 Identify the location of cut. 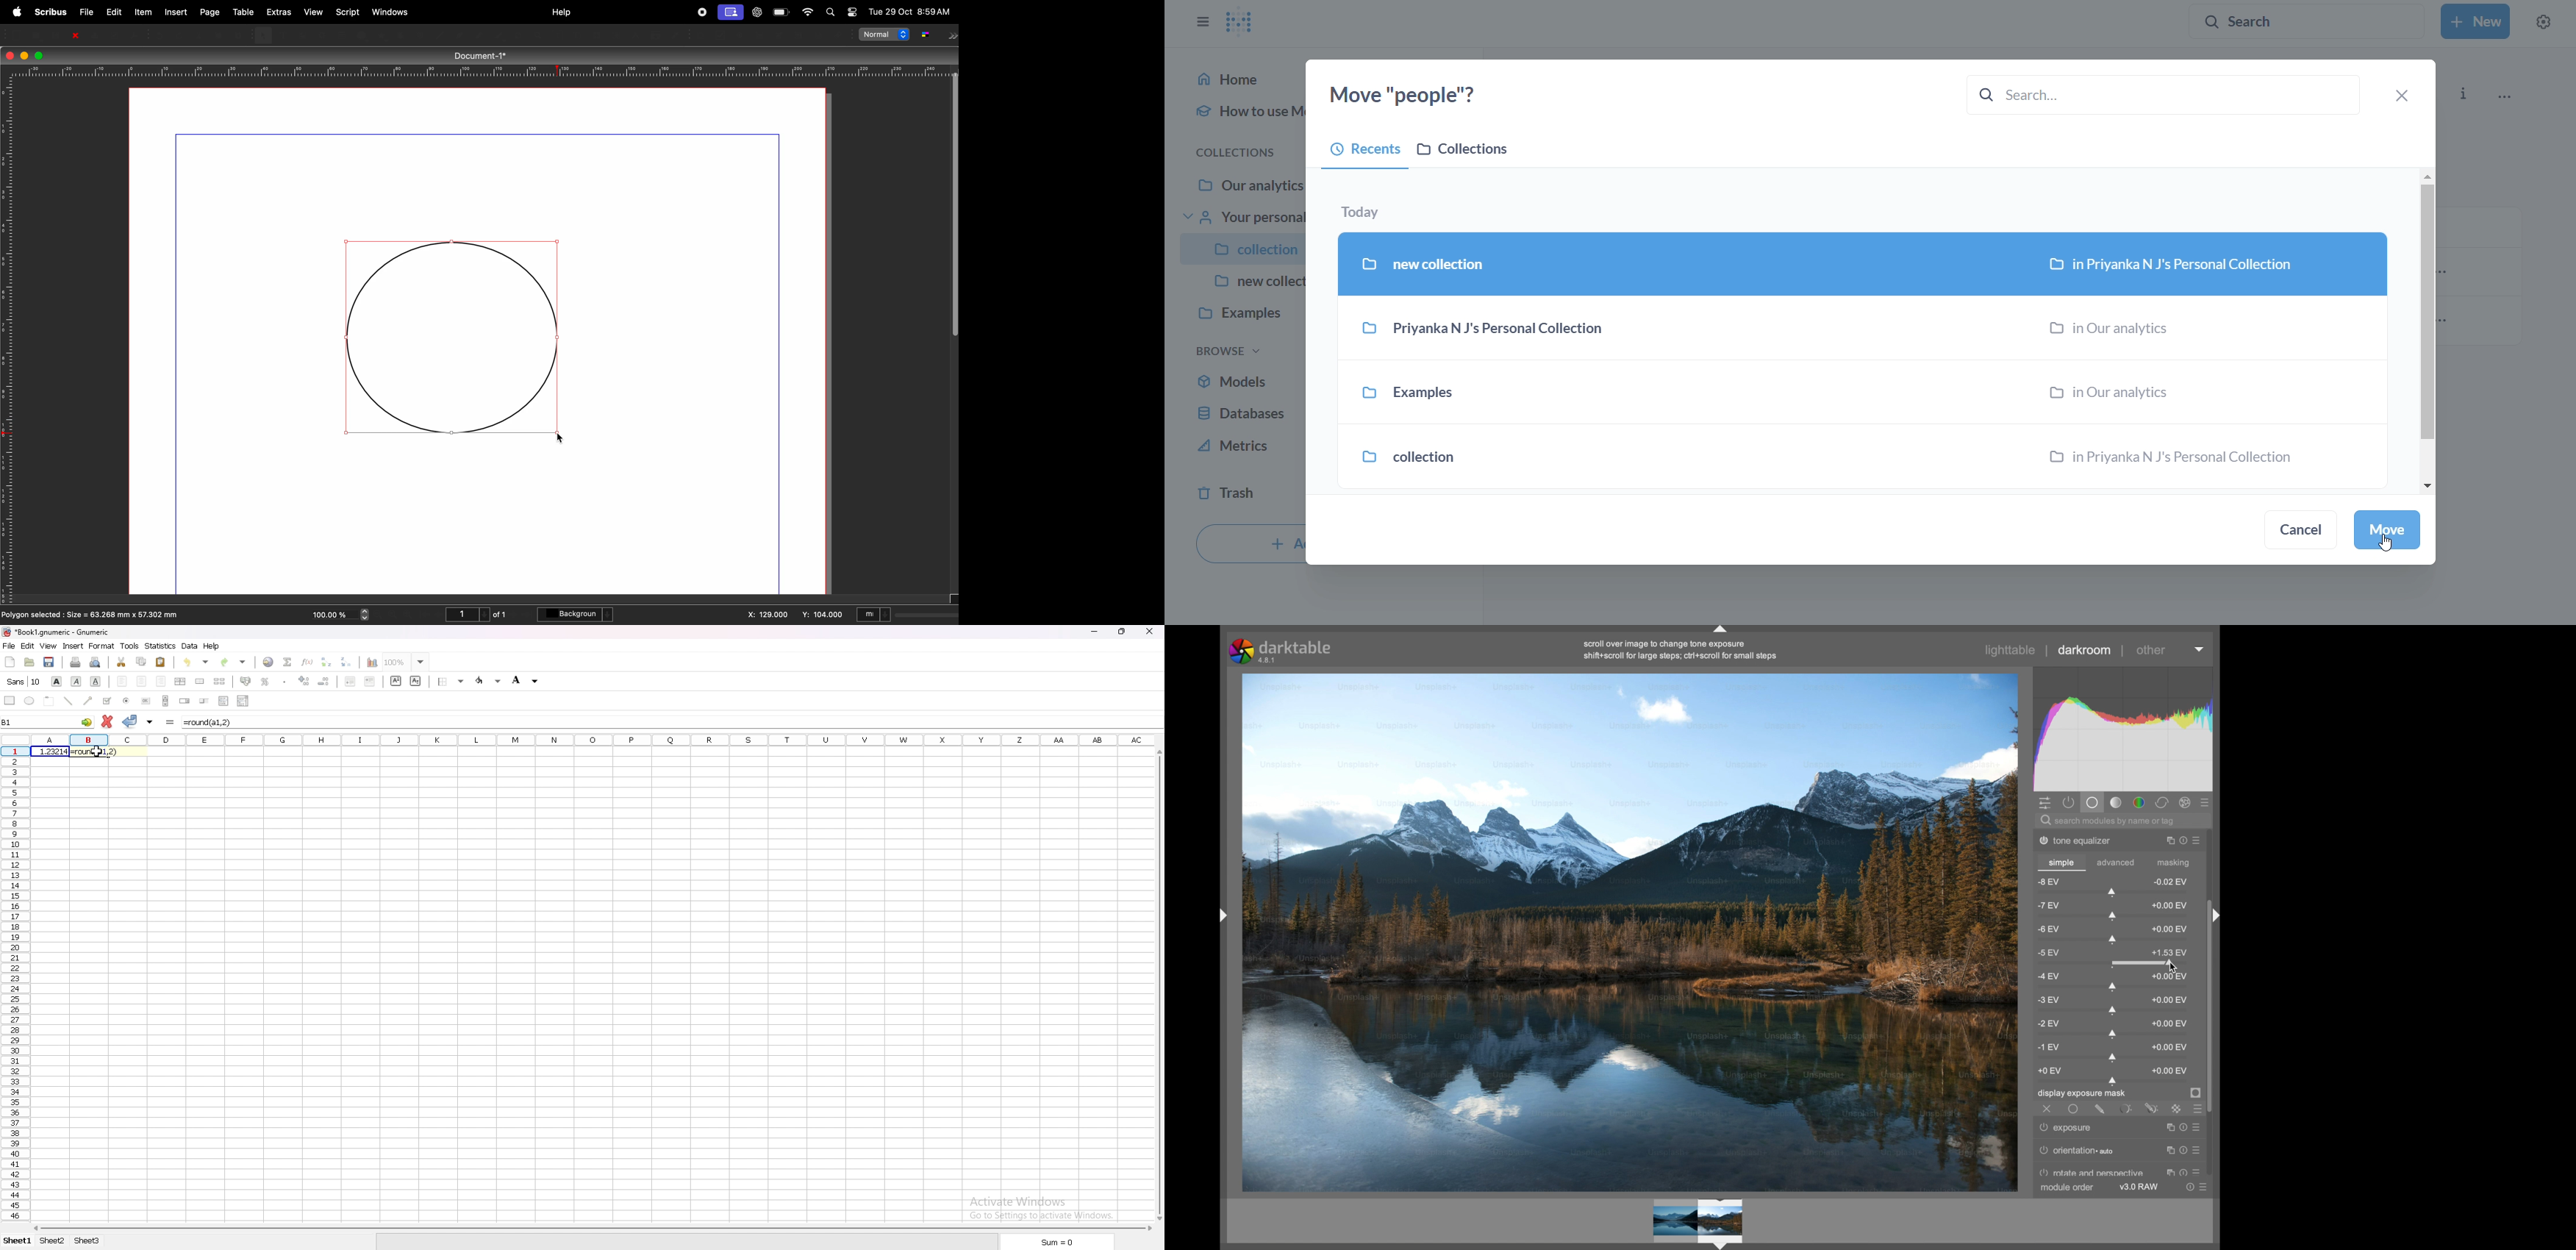
(121, 661).